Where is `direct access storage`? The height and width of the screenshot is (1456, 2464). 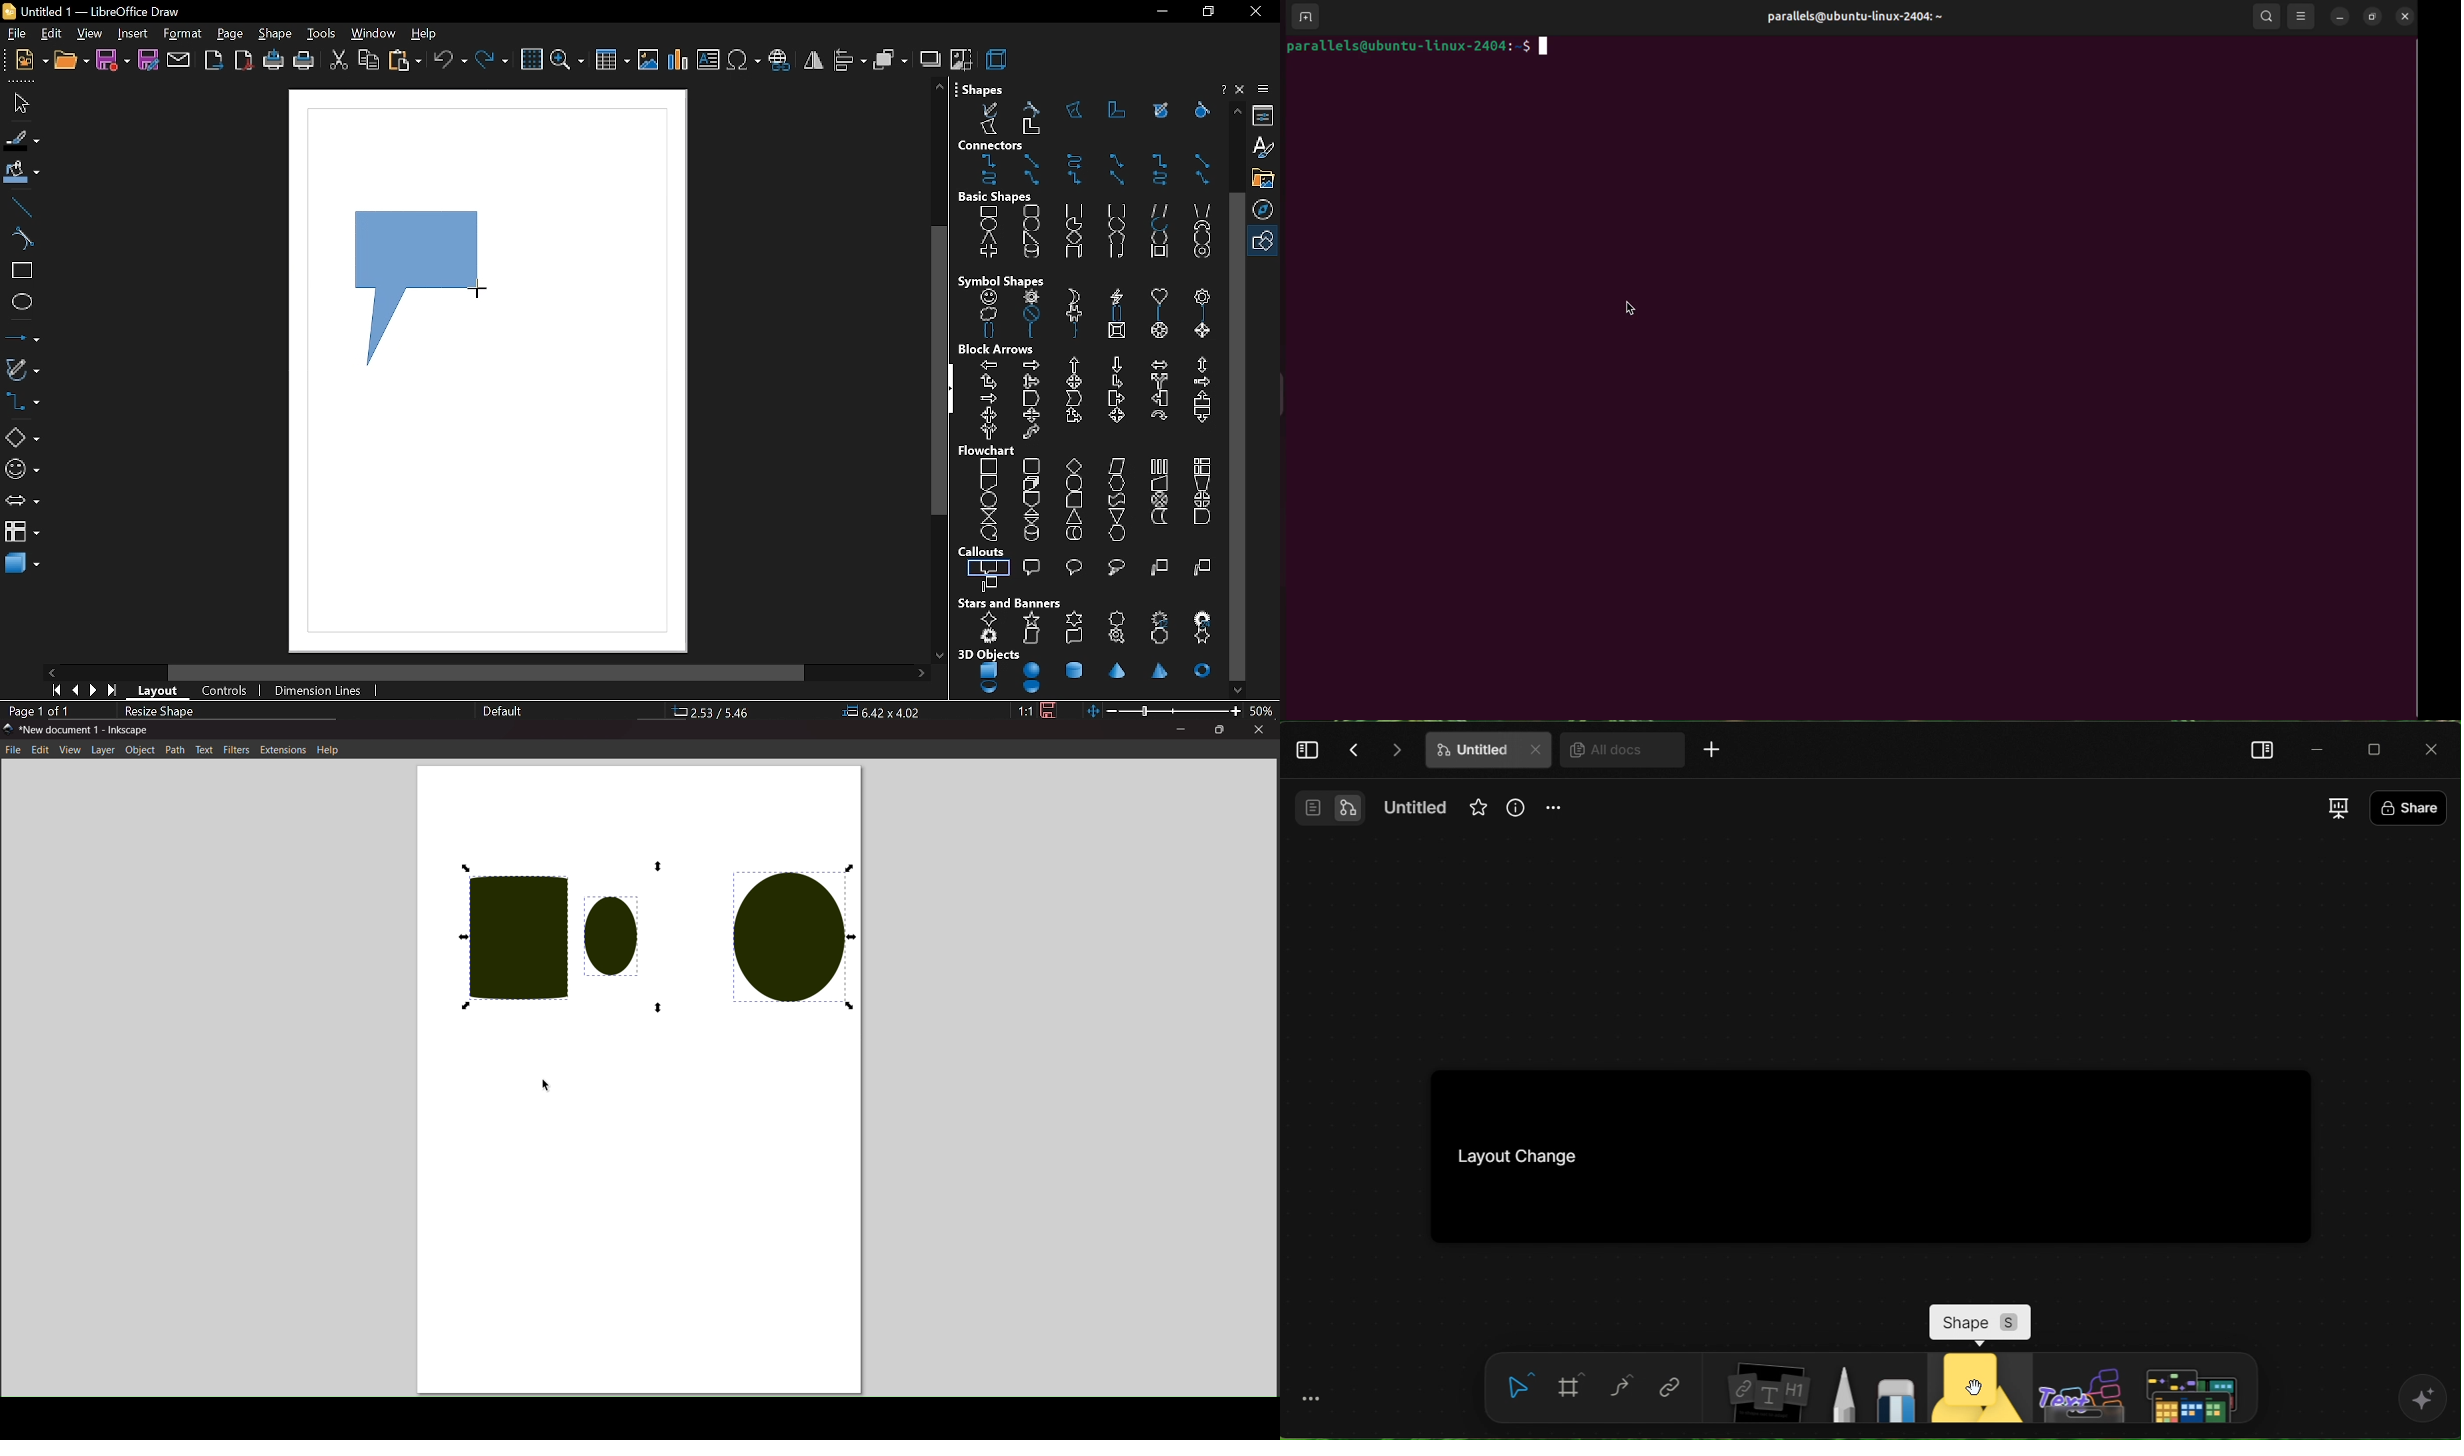 direct access storage is located at coordinates (1073, 534).